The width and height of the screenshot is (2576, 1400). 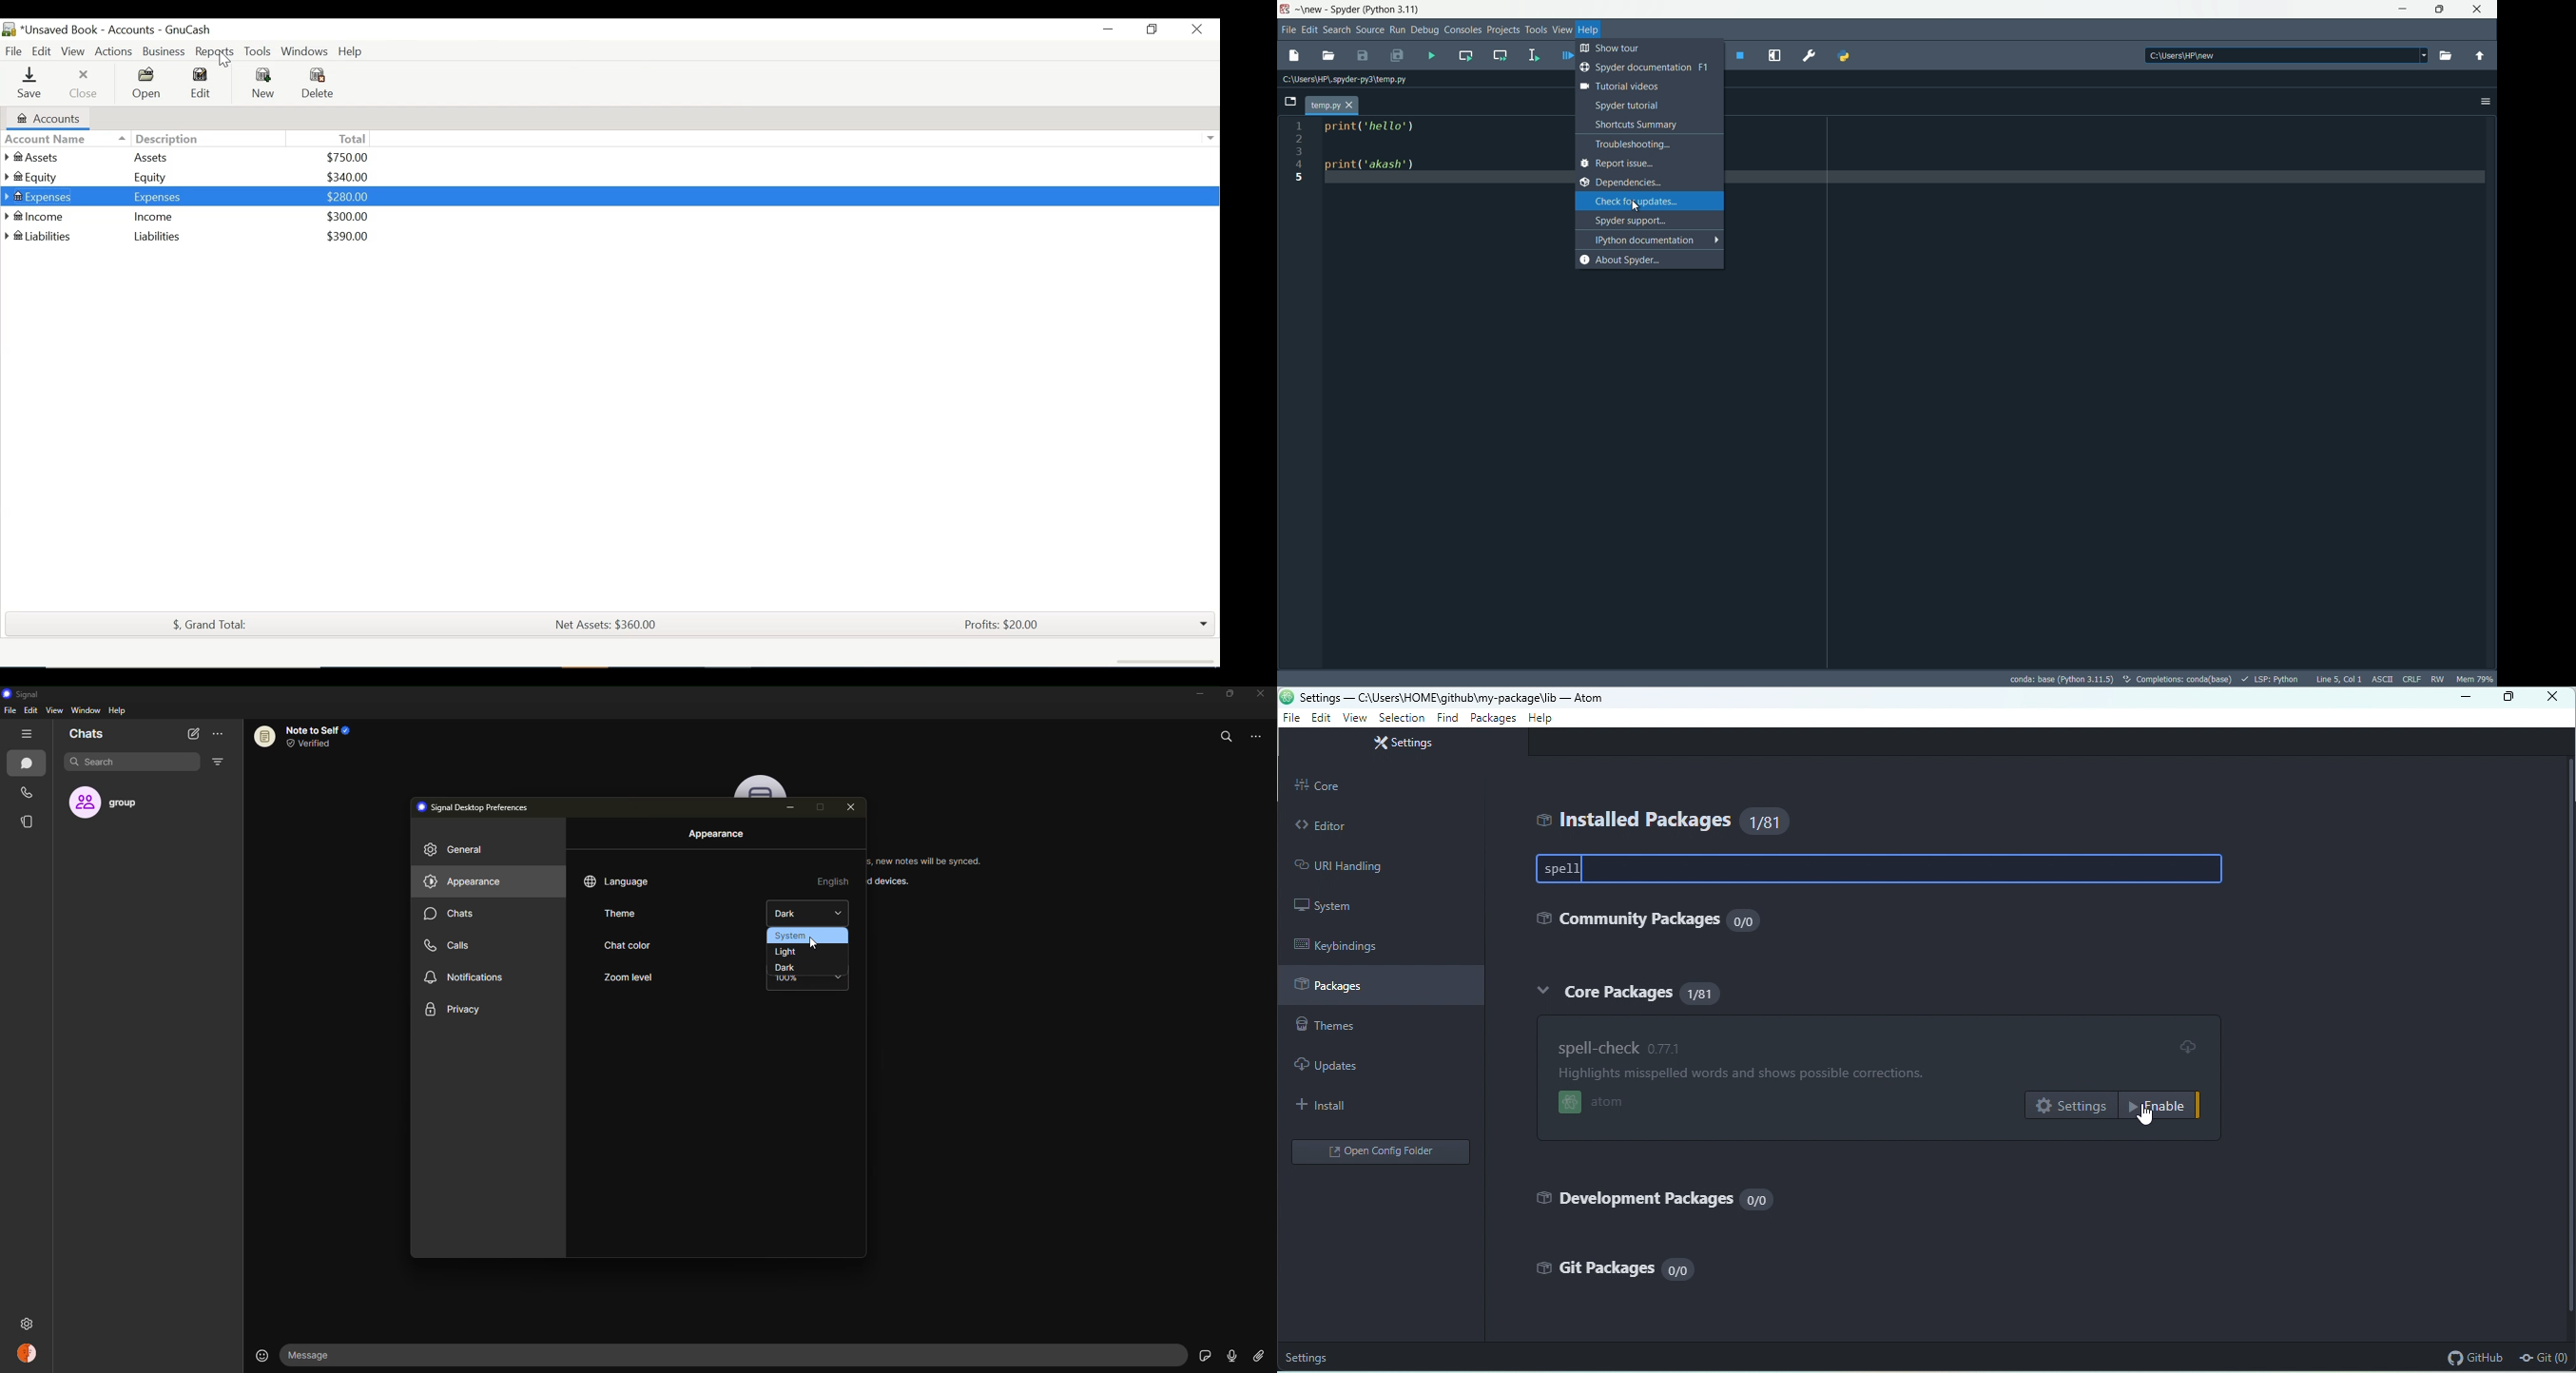 I want to click on gift packages, so click(x=1596, y=1268).